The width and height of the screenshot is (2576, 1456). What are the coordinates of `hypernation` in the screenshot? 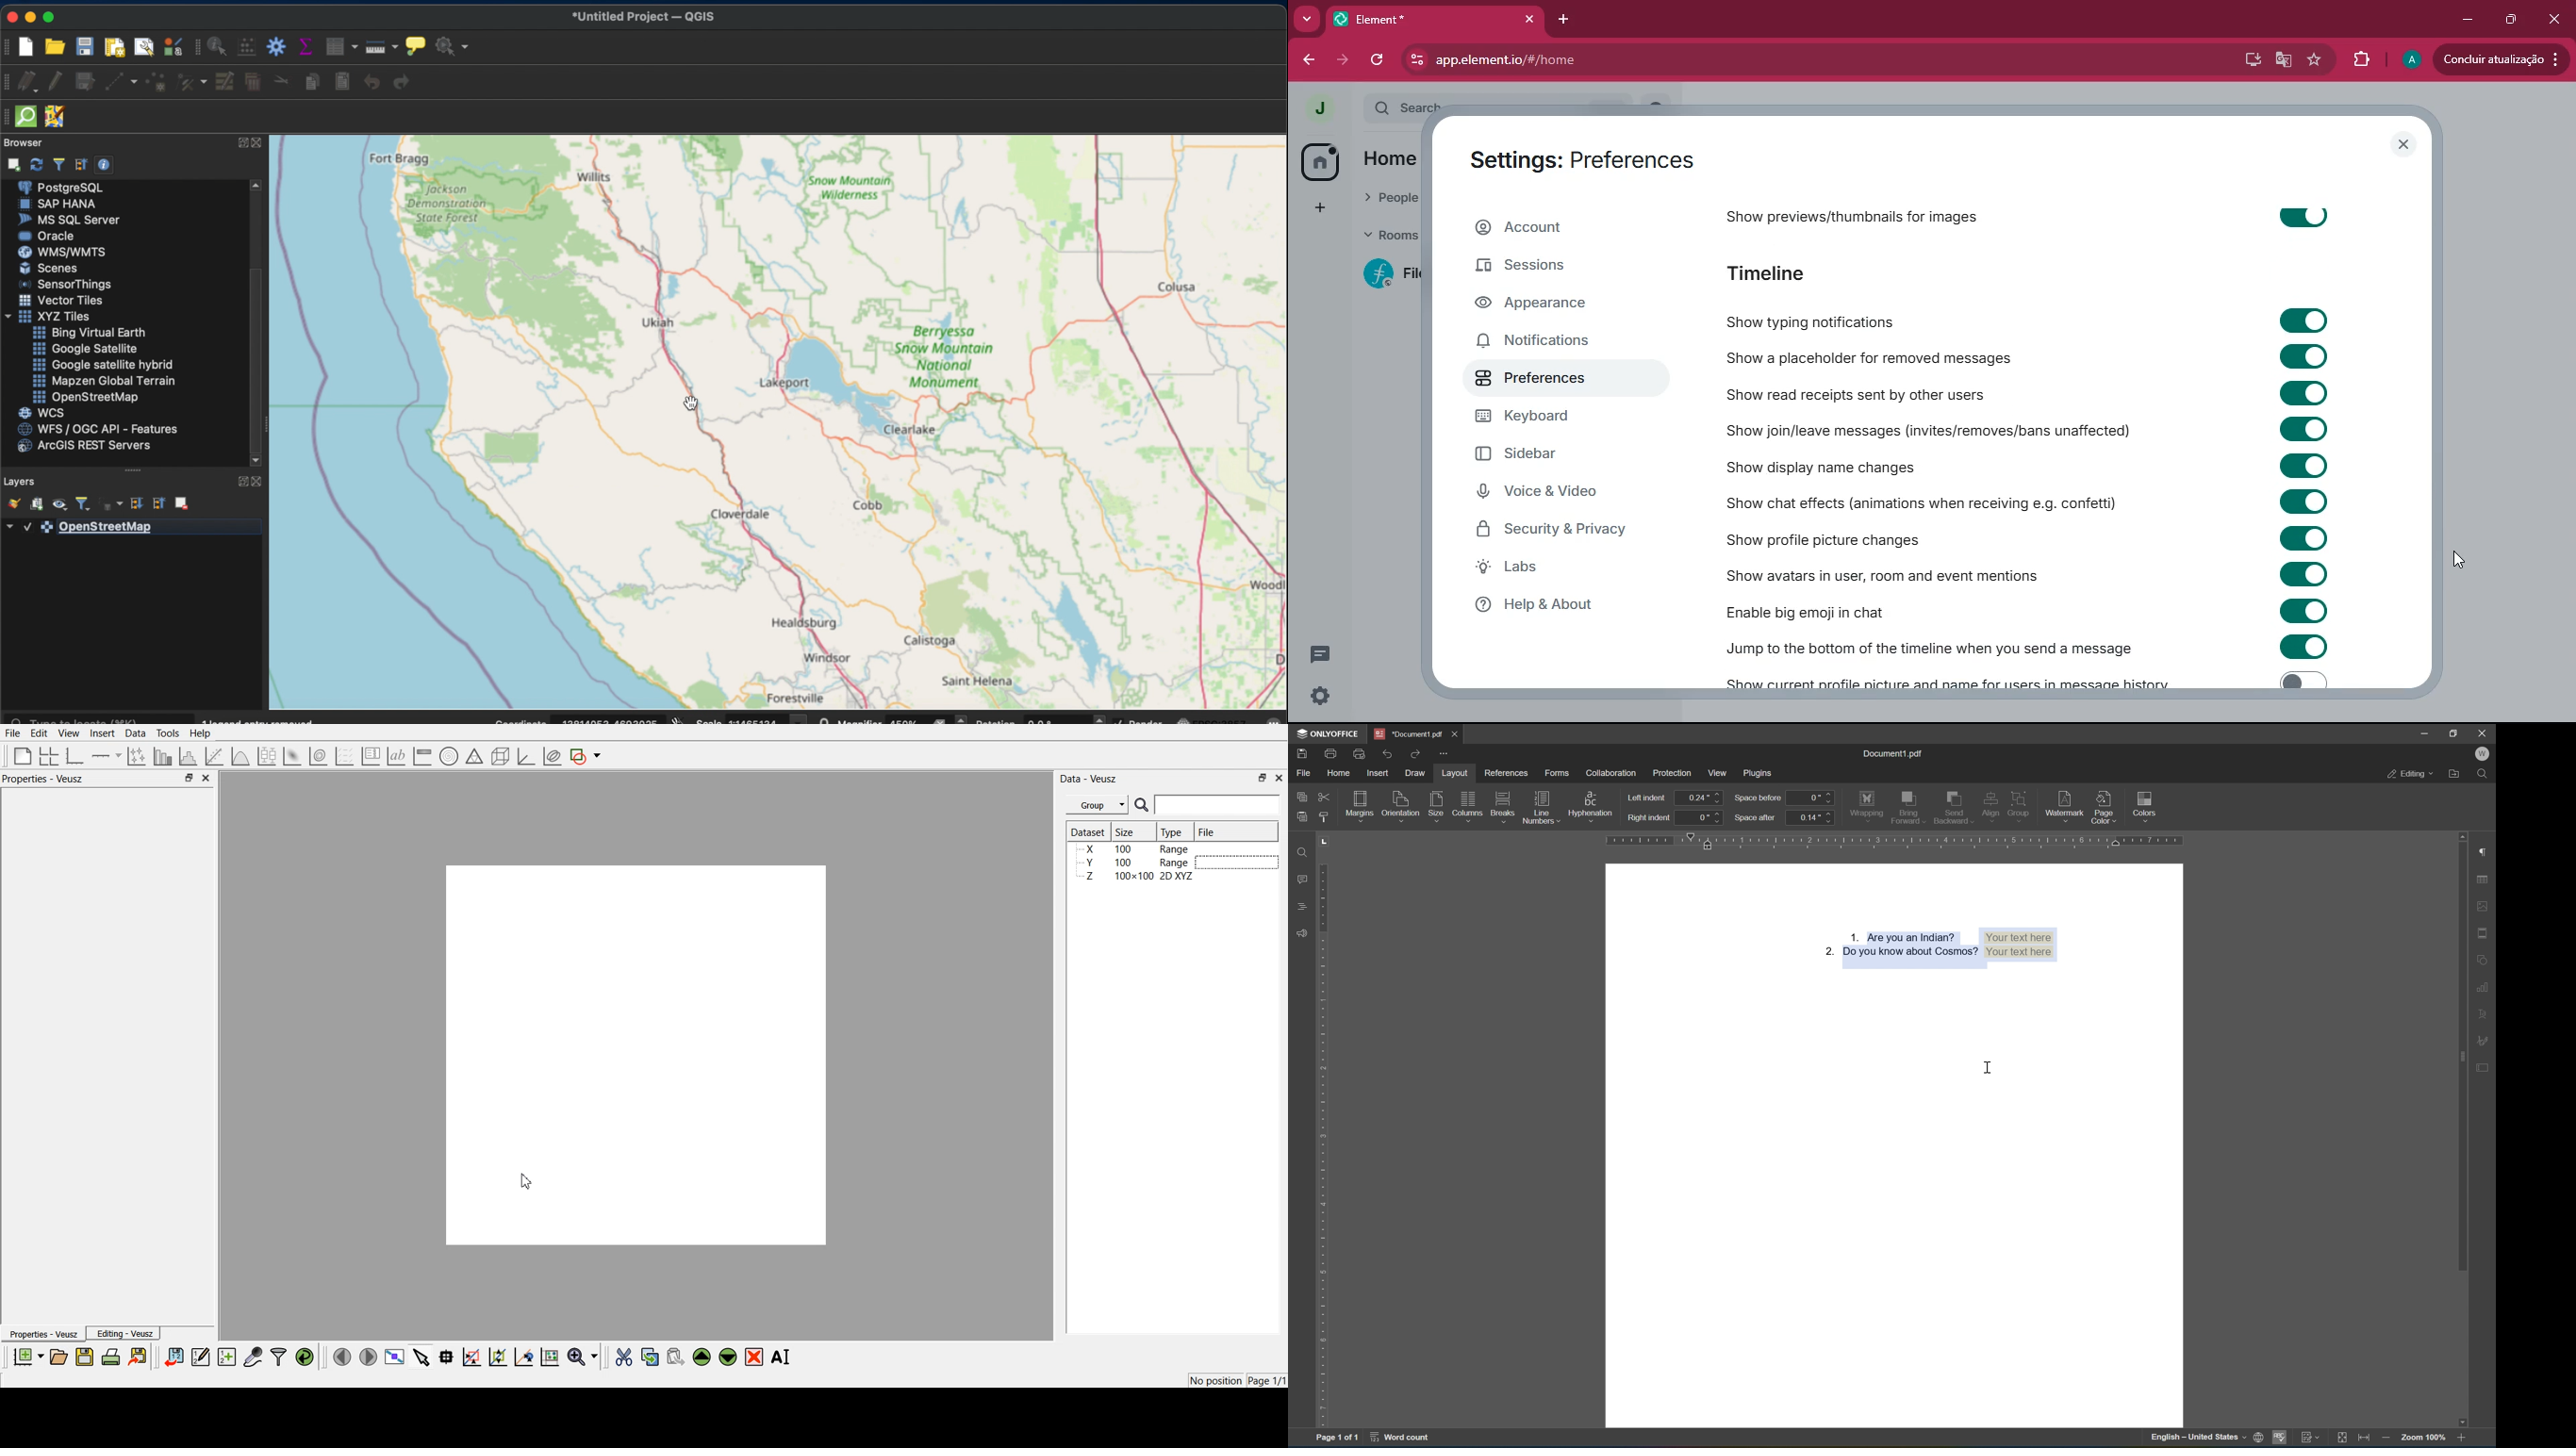 It's located at (1590, 806).